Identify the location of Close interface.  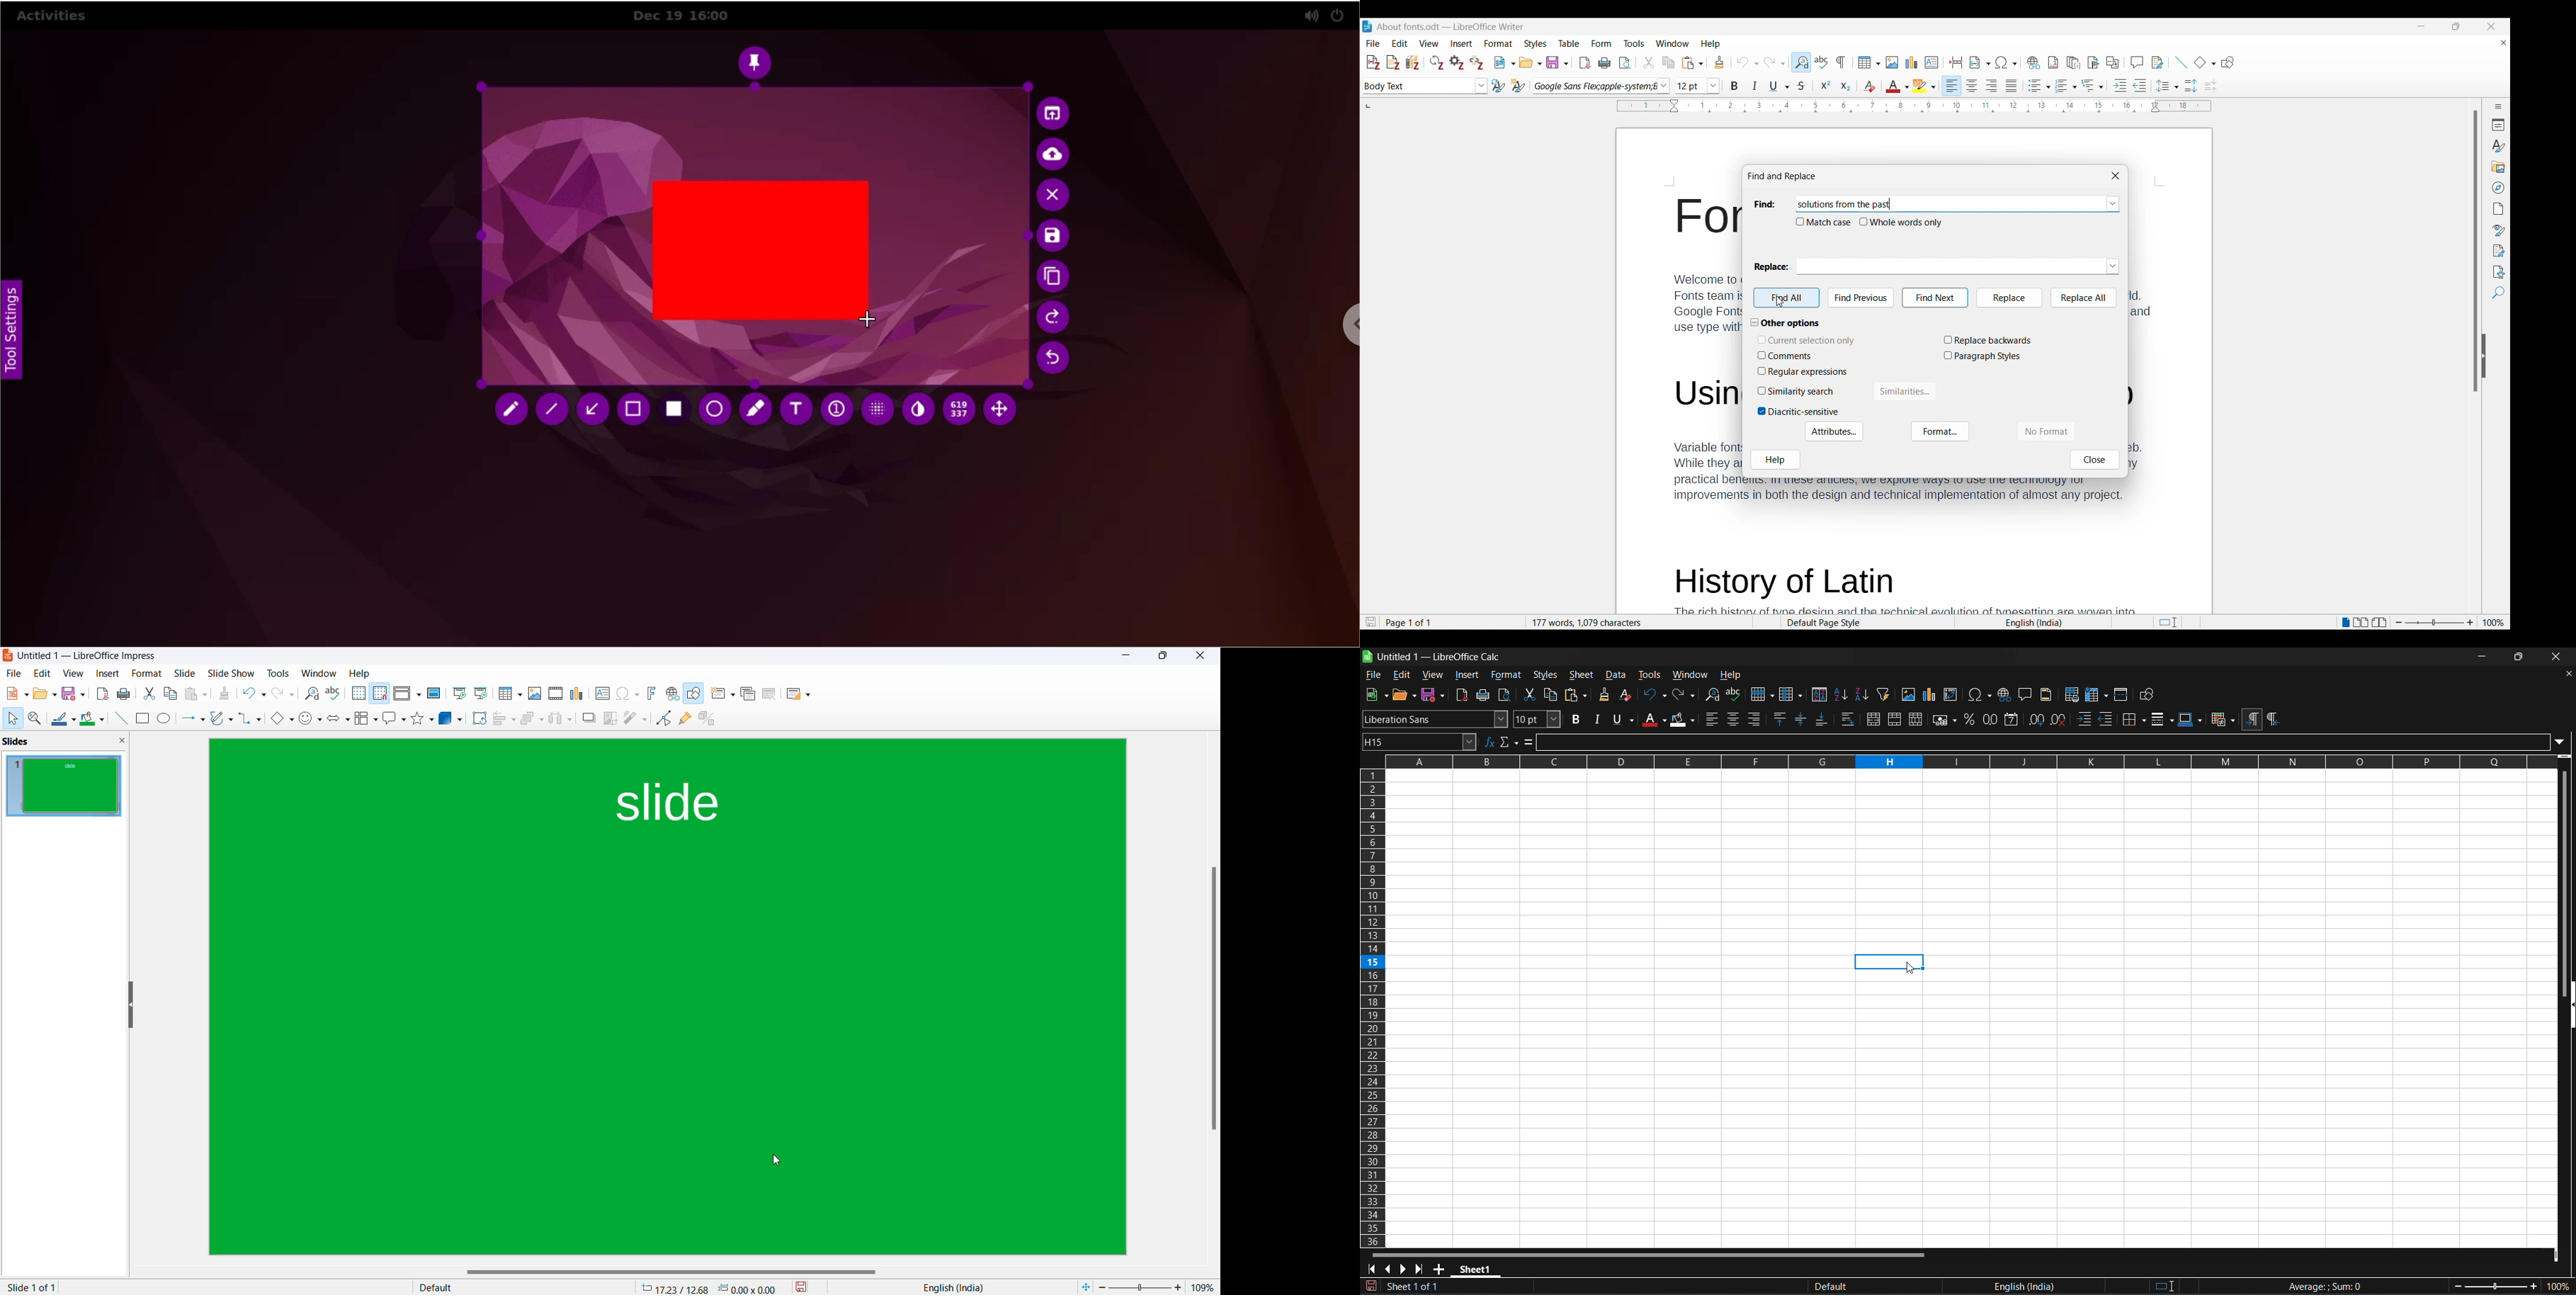
(2492, 26).